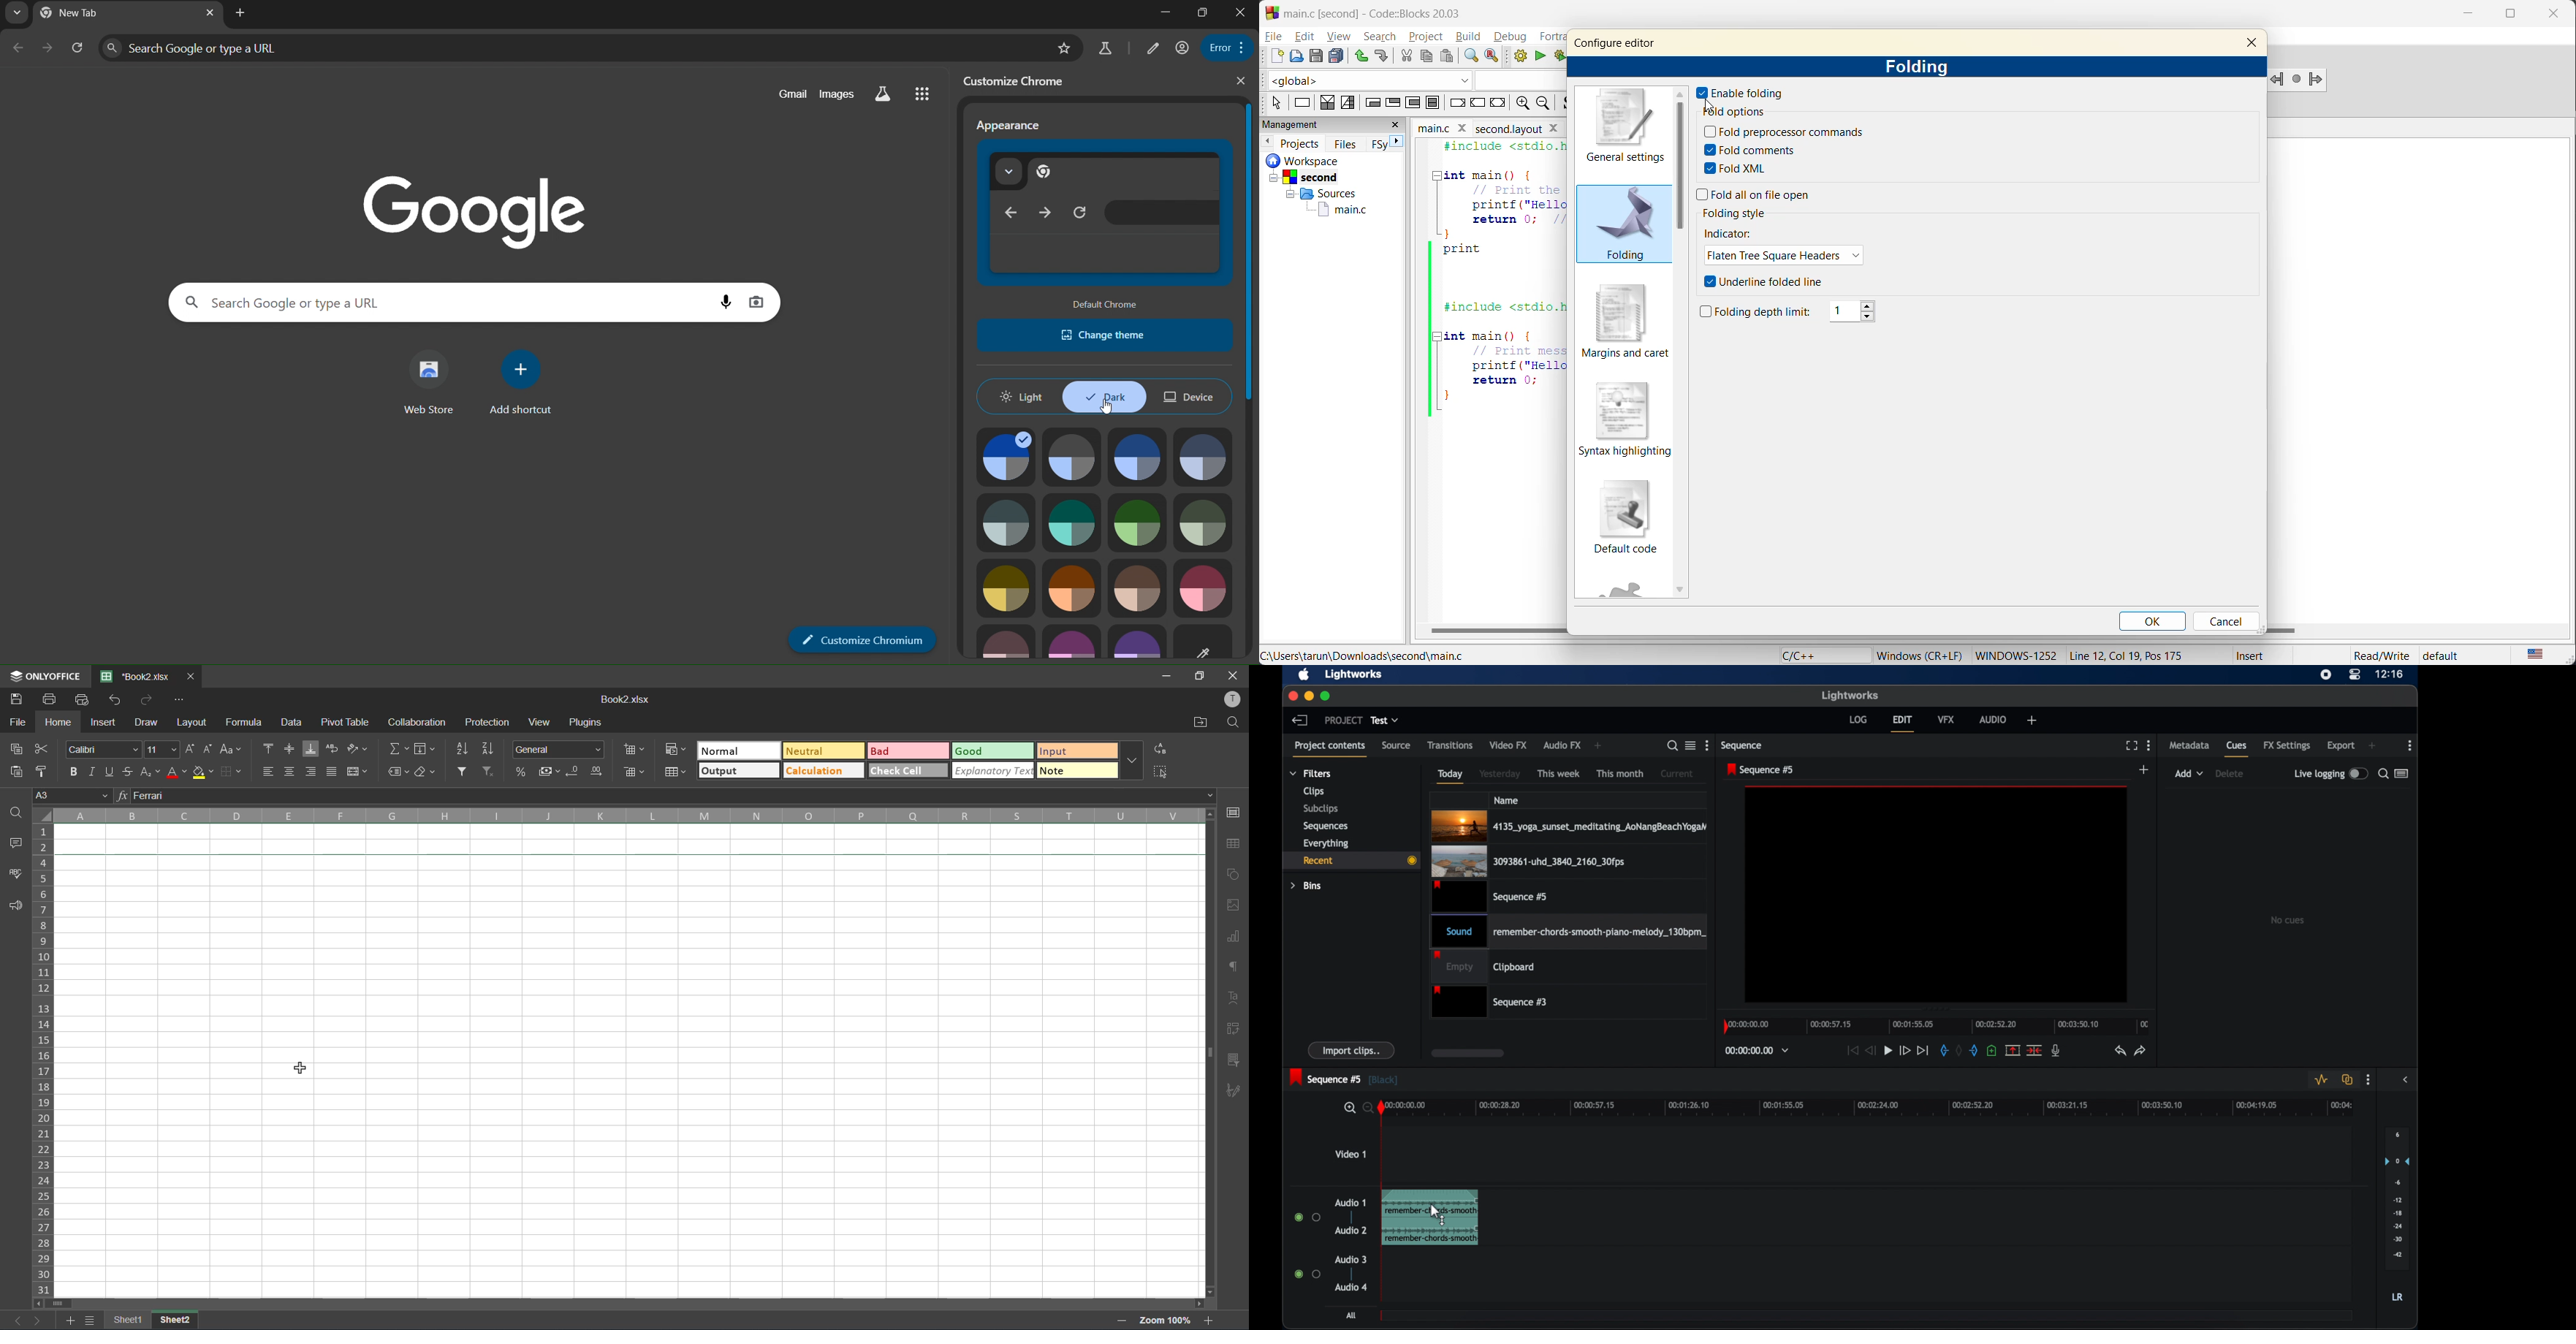 Image resolution: width=2576 pixels, height=1344 pixels. Describe the element at coordinates (1105, 48) in the screenshot. I see `search labs` at that location.